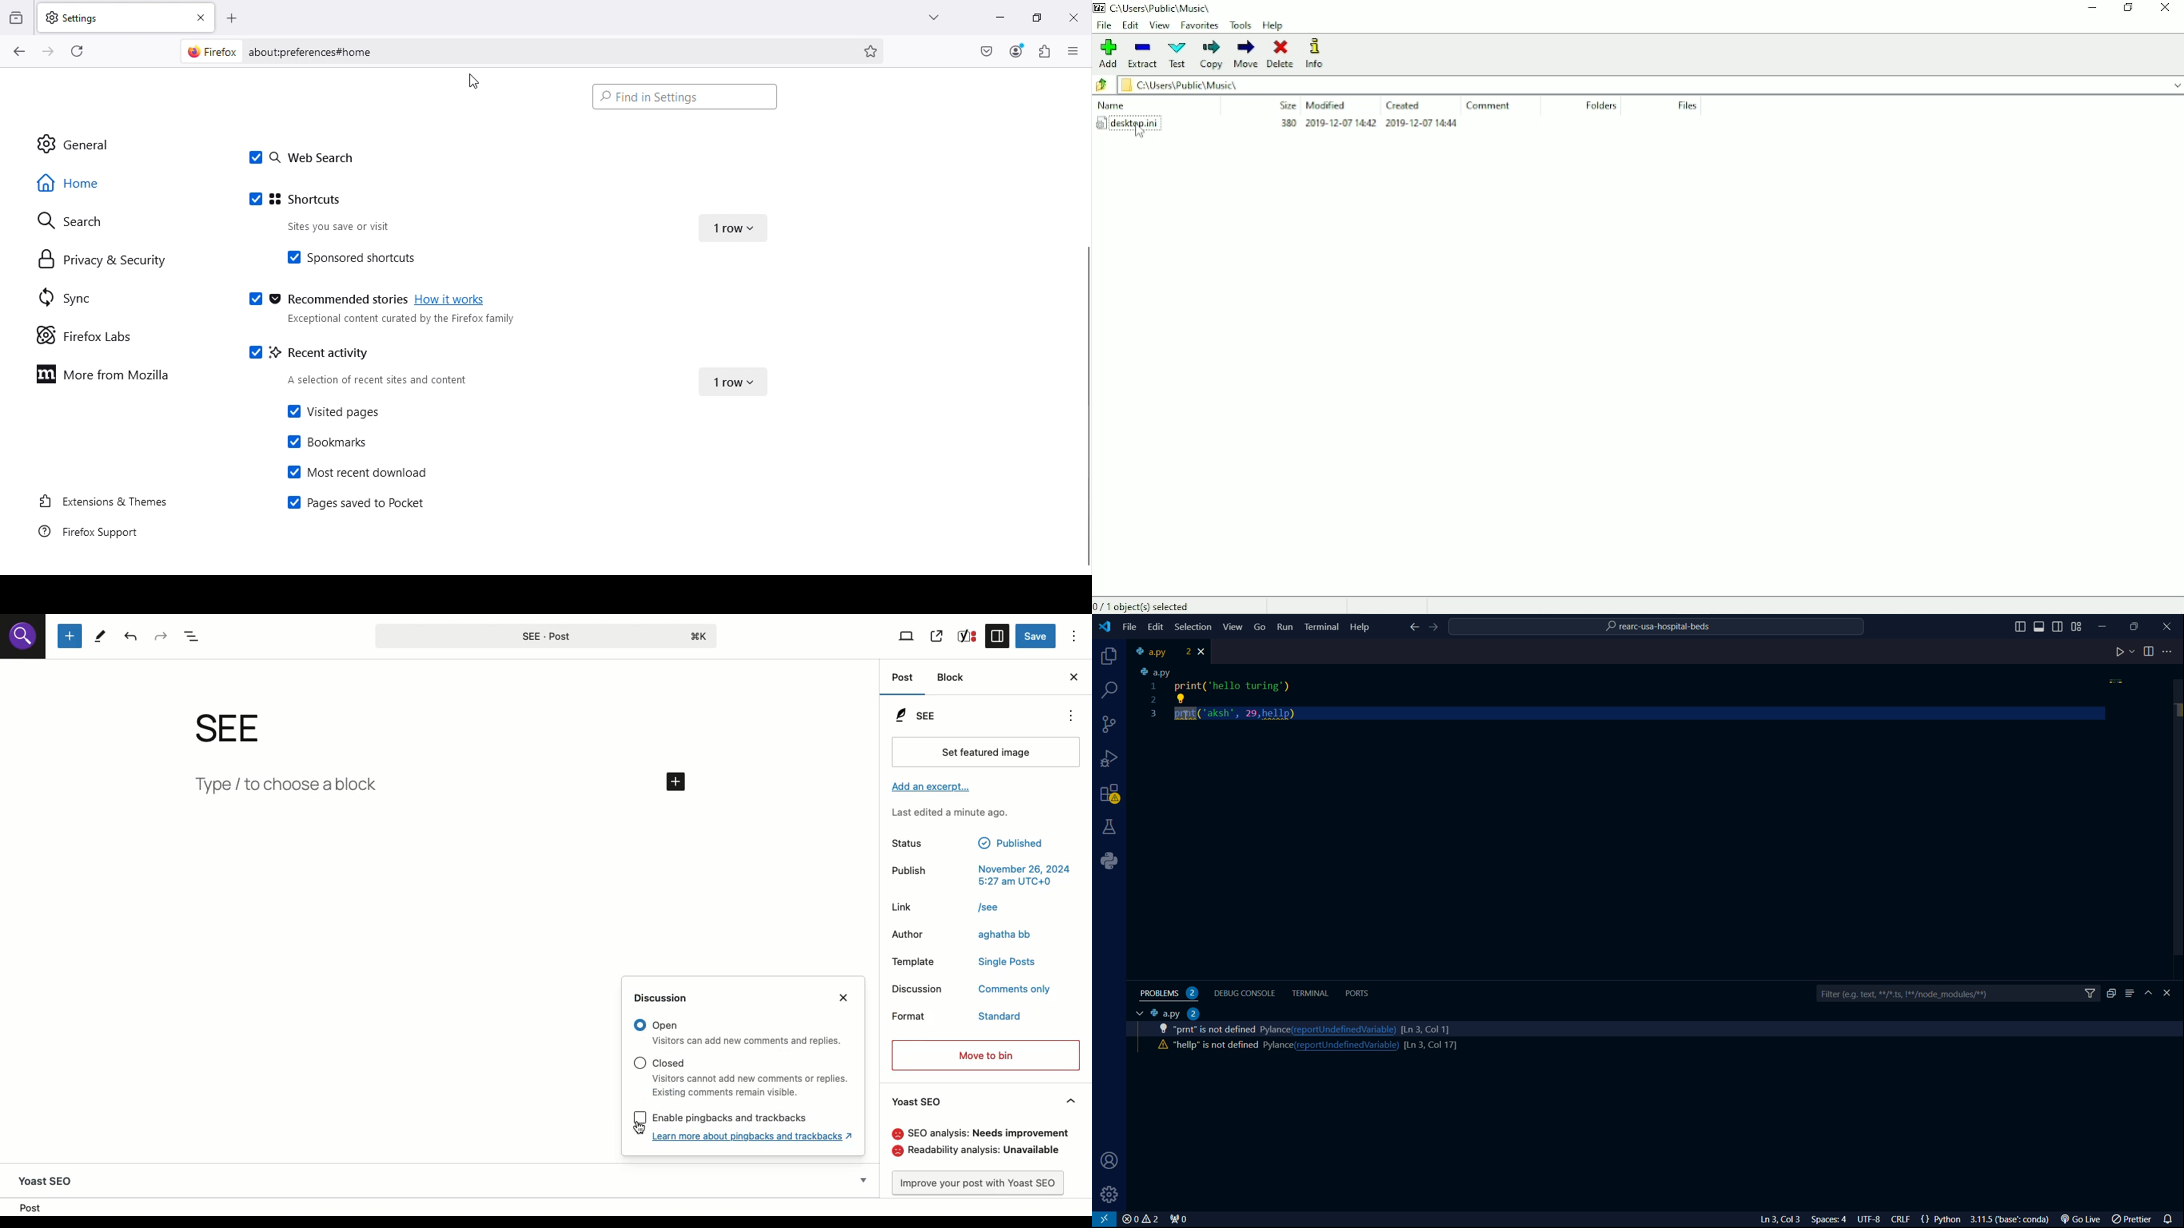 The image size is (2184, 1232). Describe the element at coordinates (111, 16) in the screenshot. I see `Settings` at that location.